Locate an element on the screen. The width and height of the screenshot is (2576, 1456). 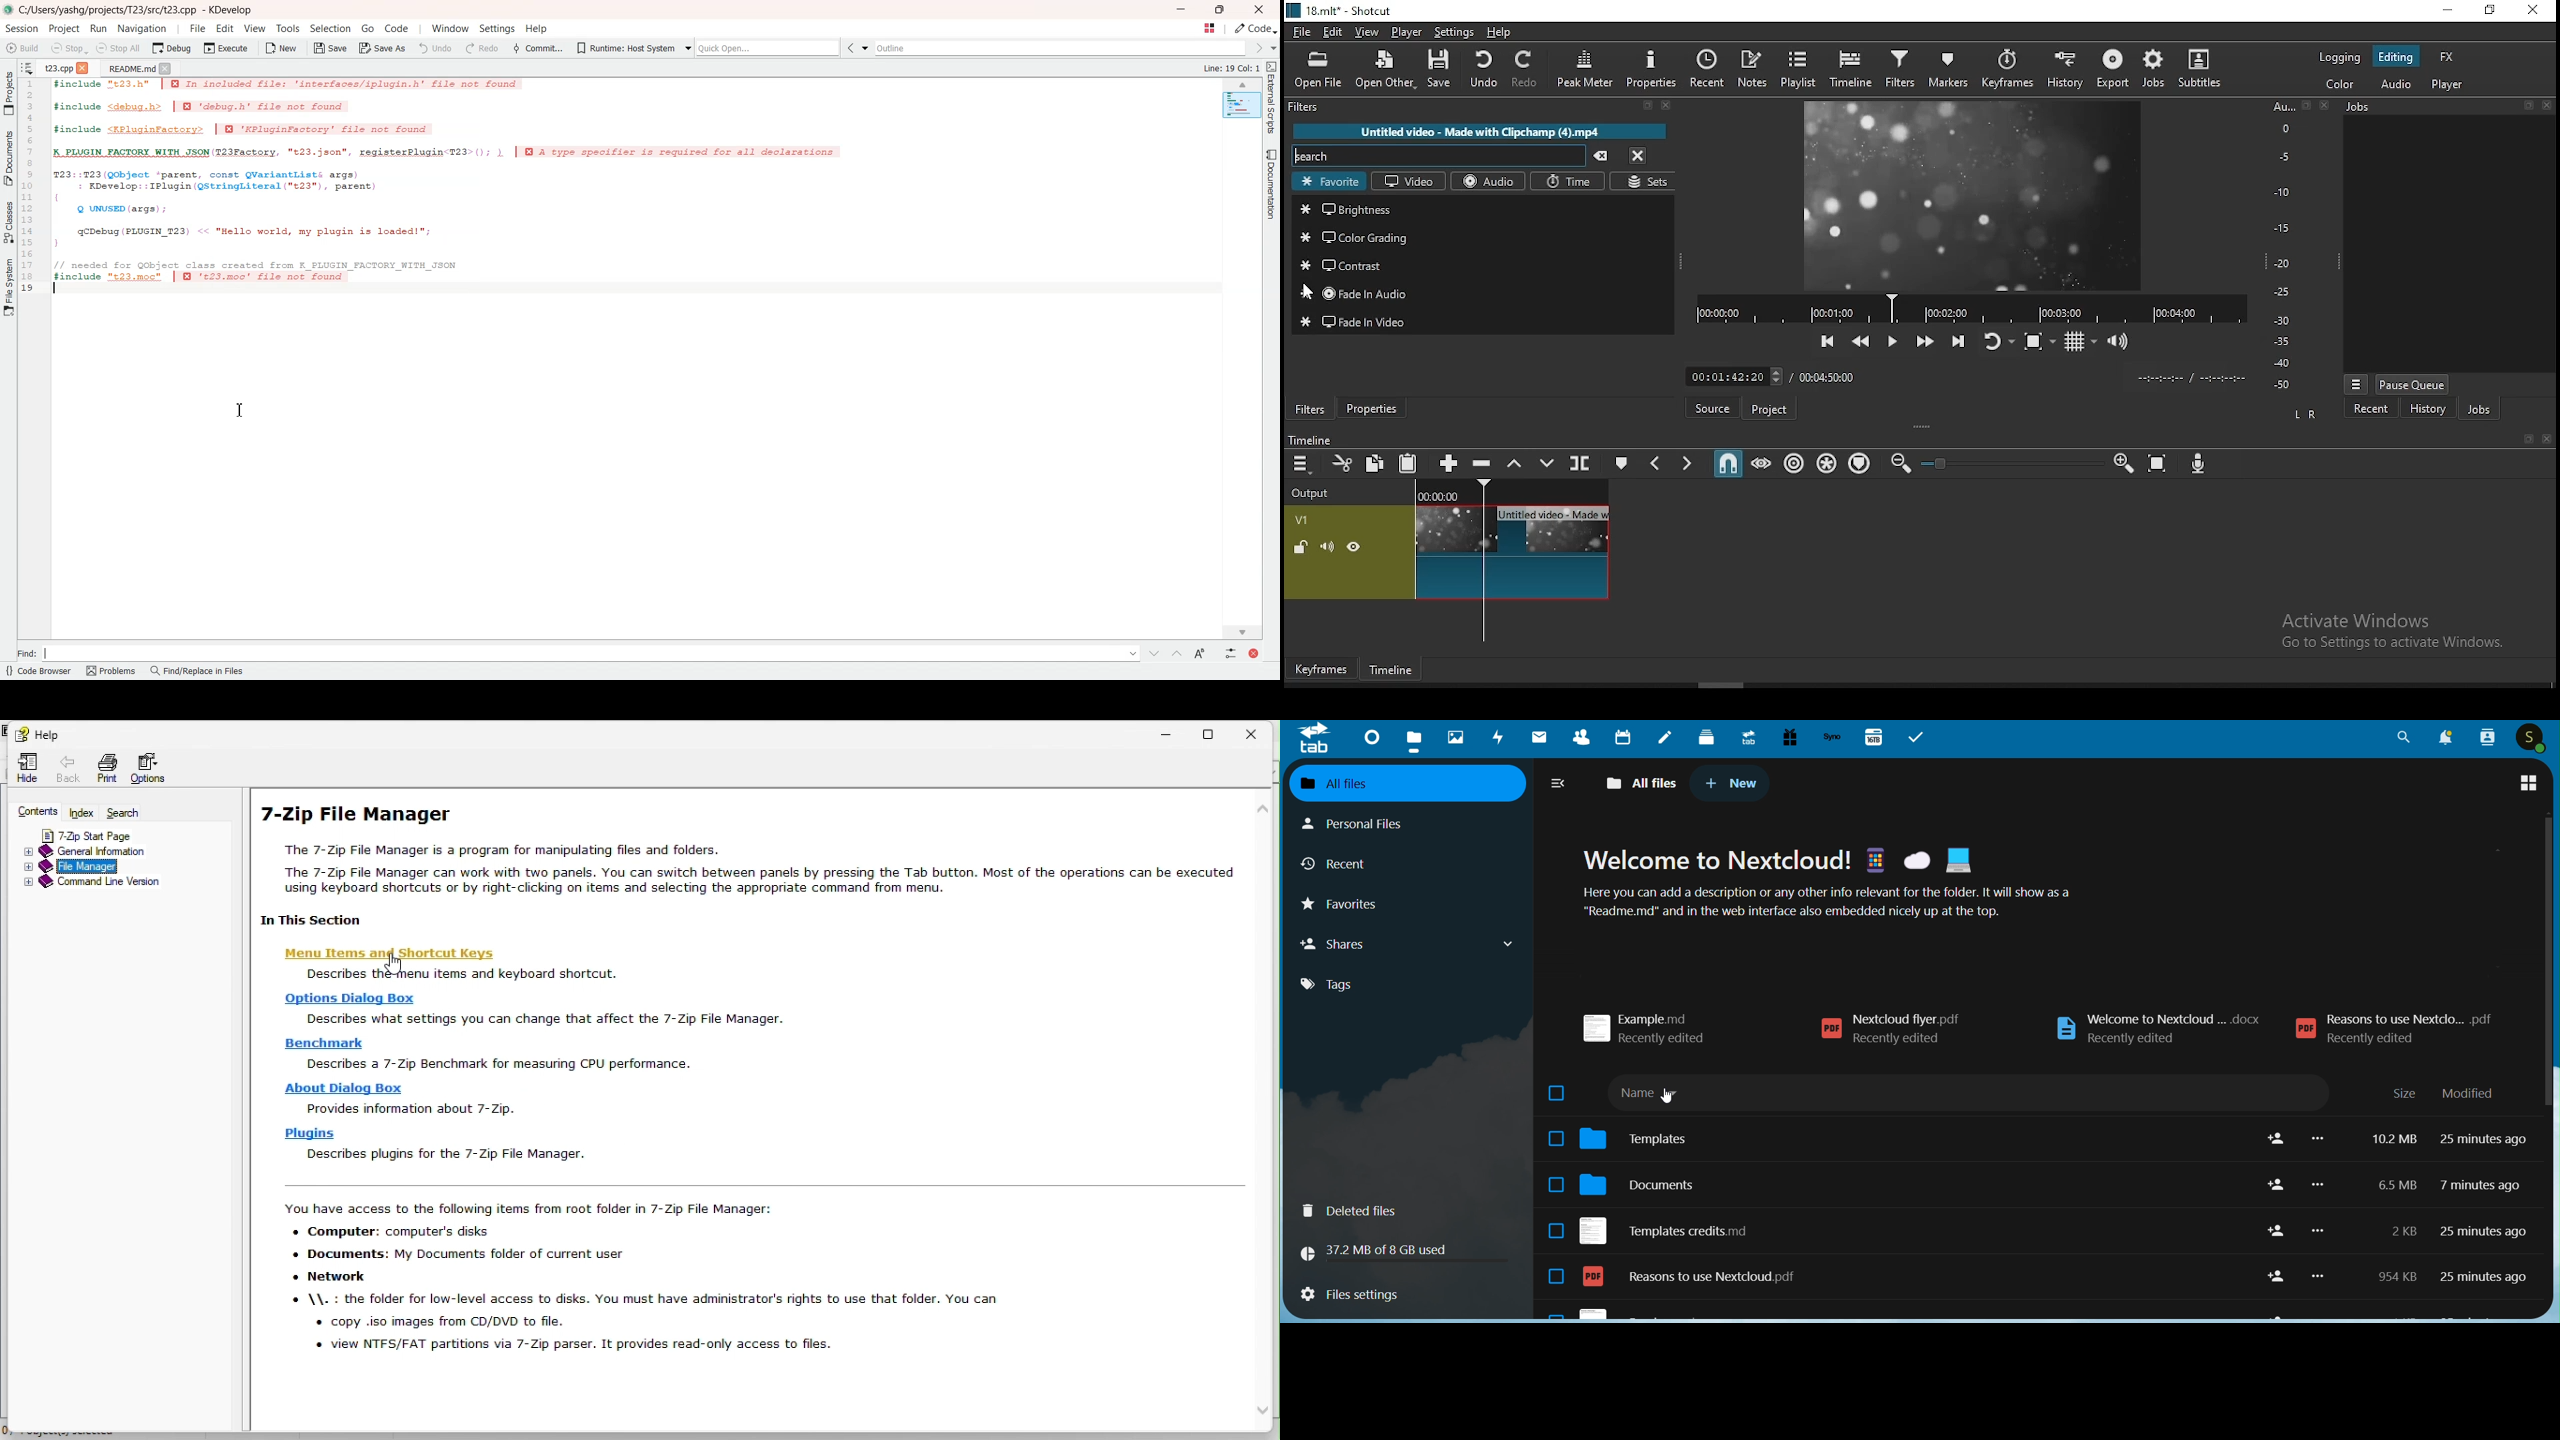
Files is located at coordinates (1414, 737).